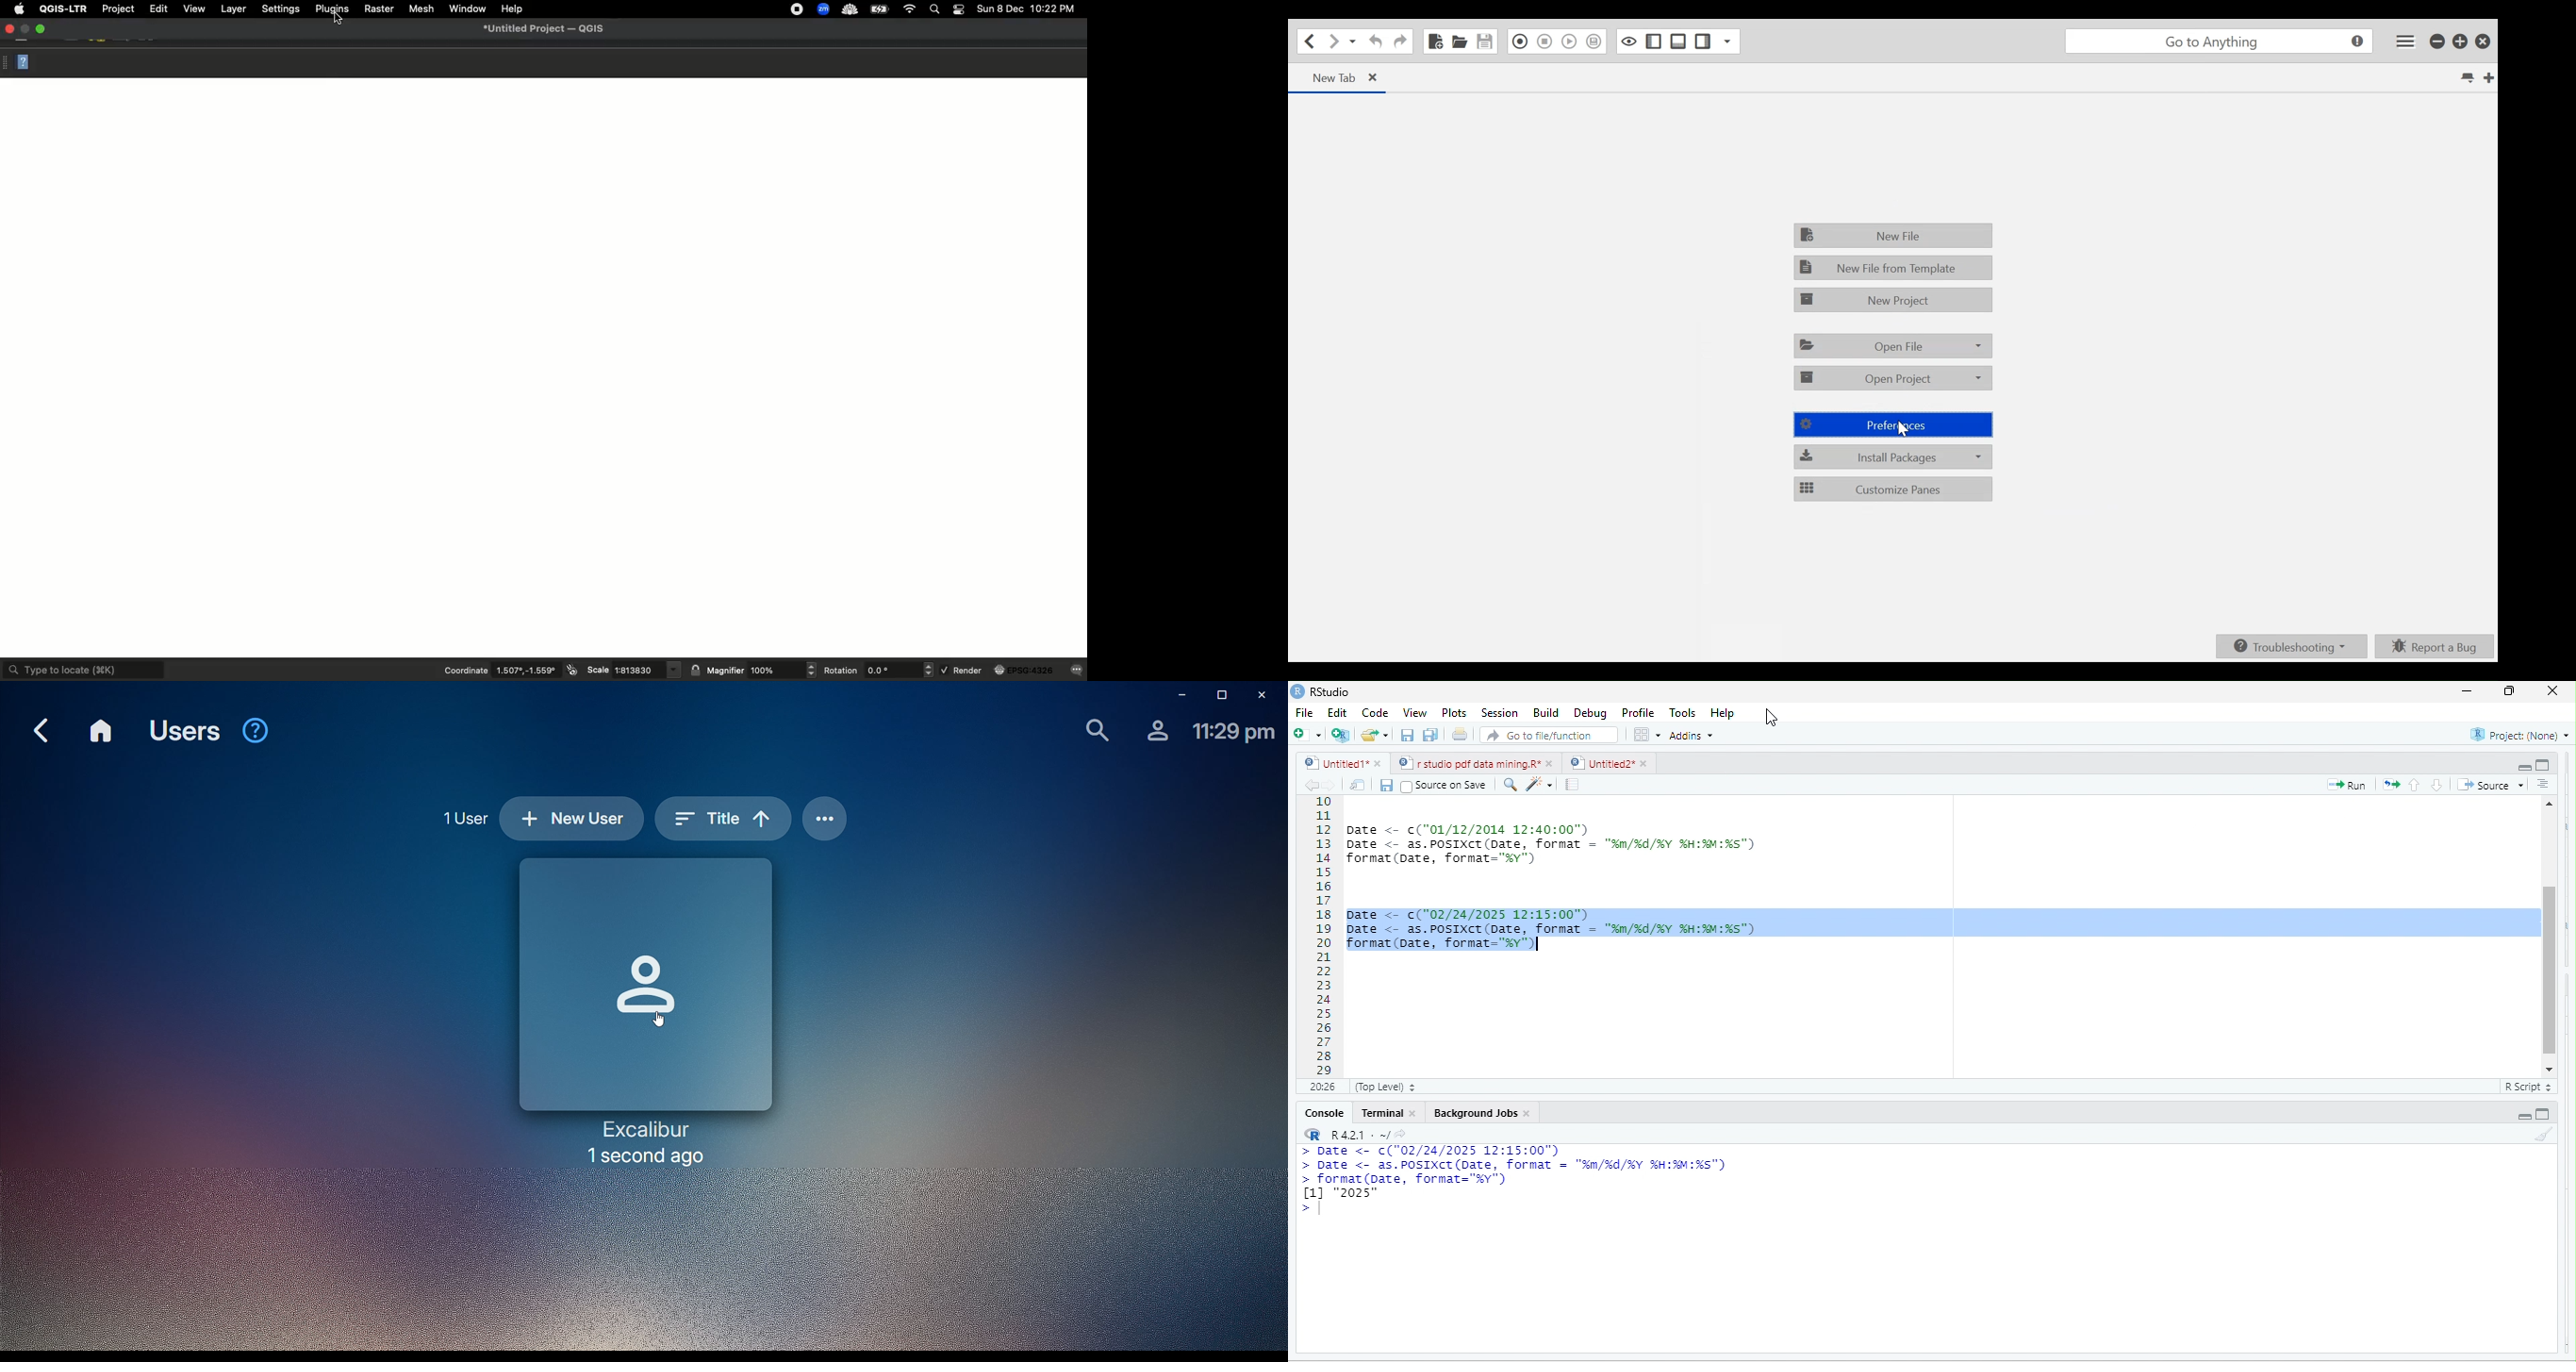 This screenshot has height=1372, width=2576. What do you see at coordinates (1337, 715) in the screenshot?
I see `Edit` at bounding box center [1337, 715].